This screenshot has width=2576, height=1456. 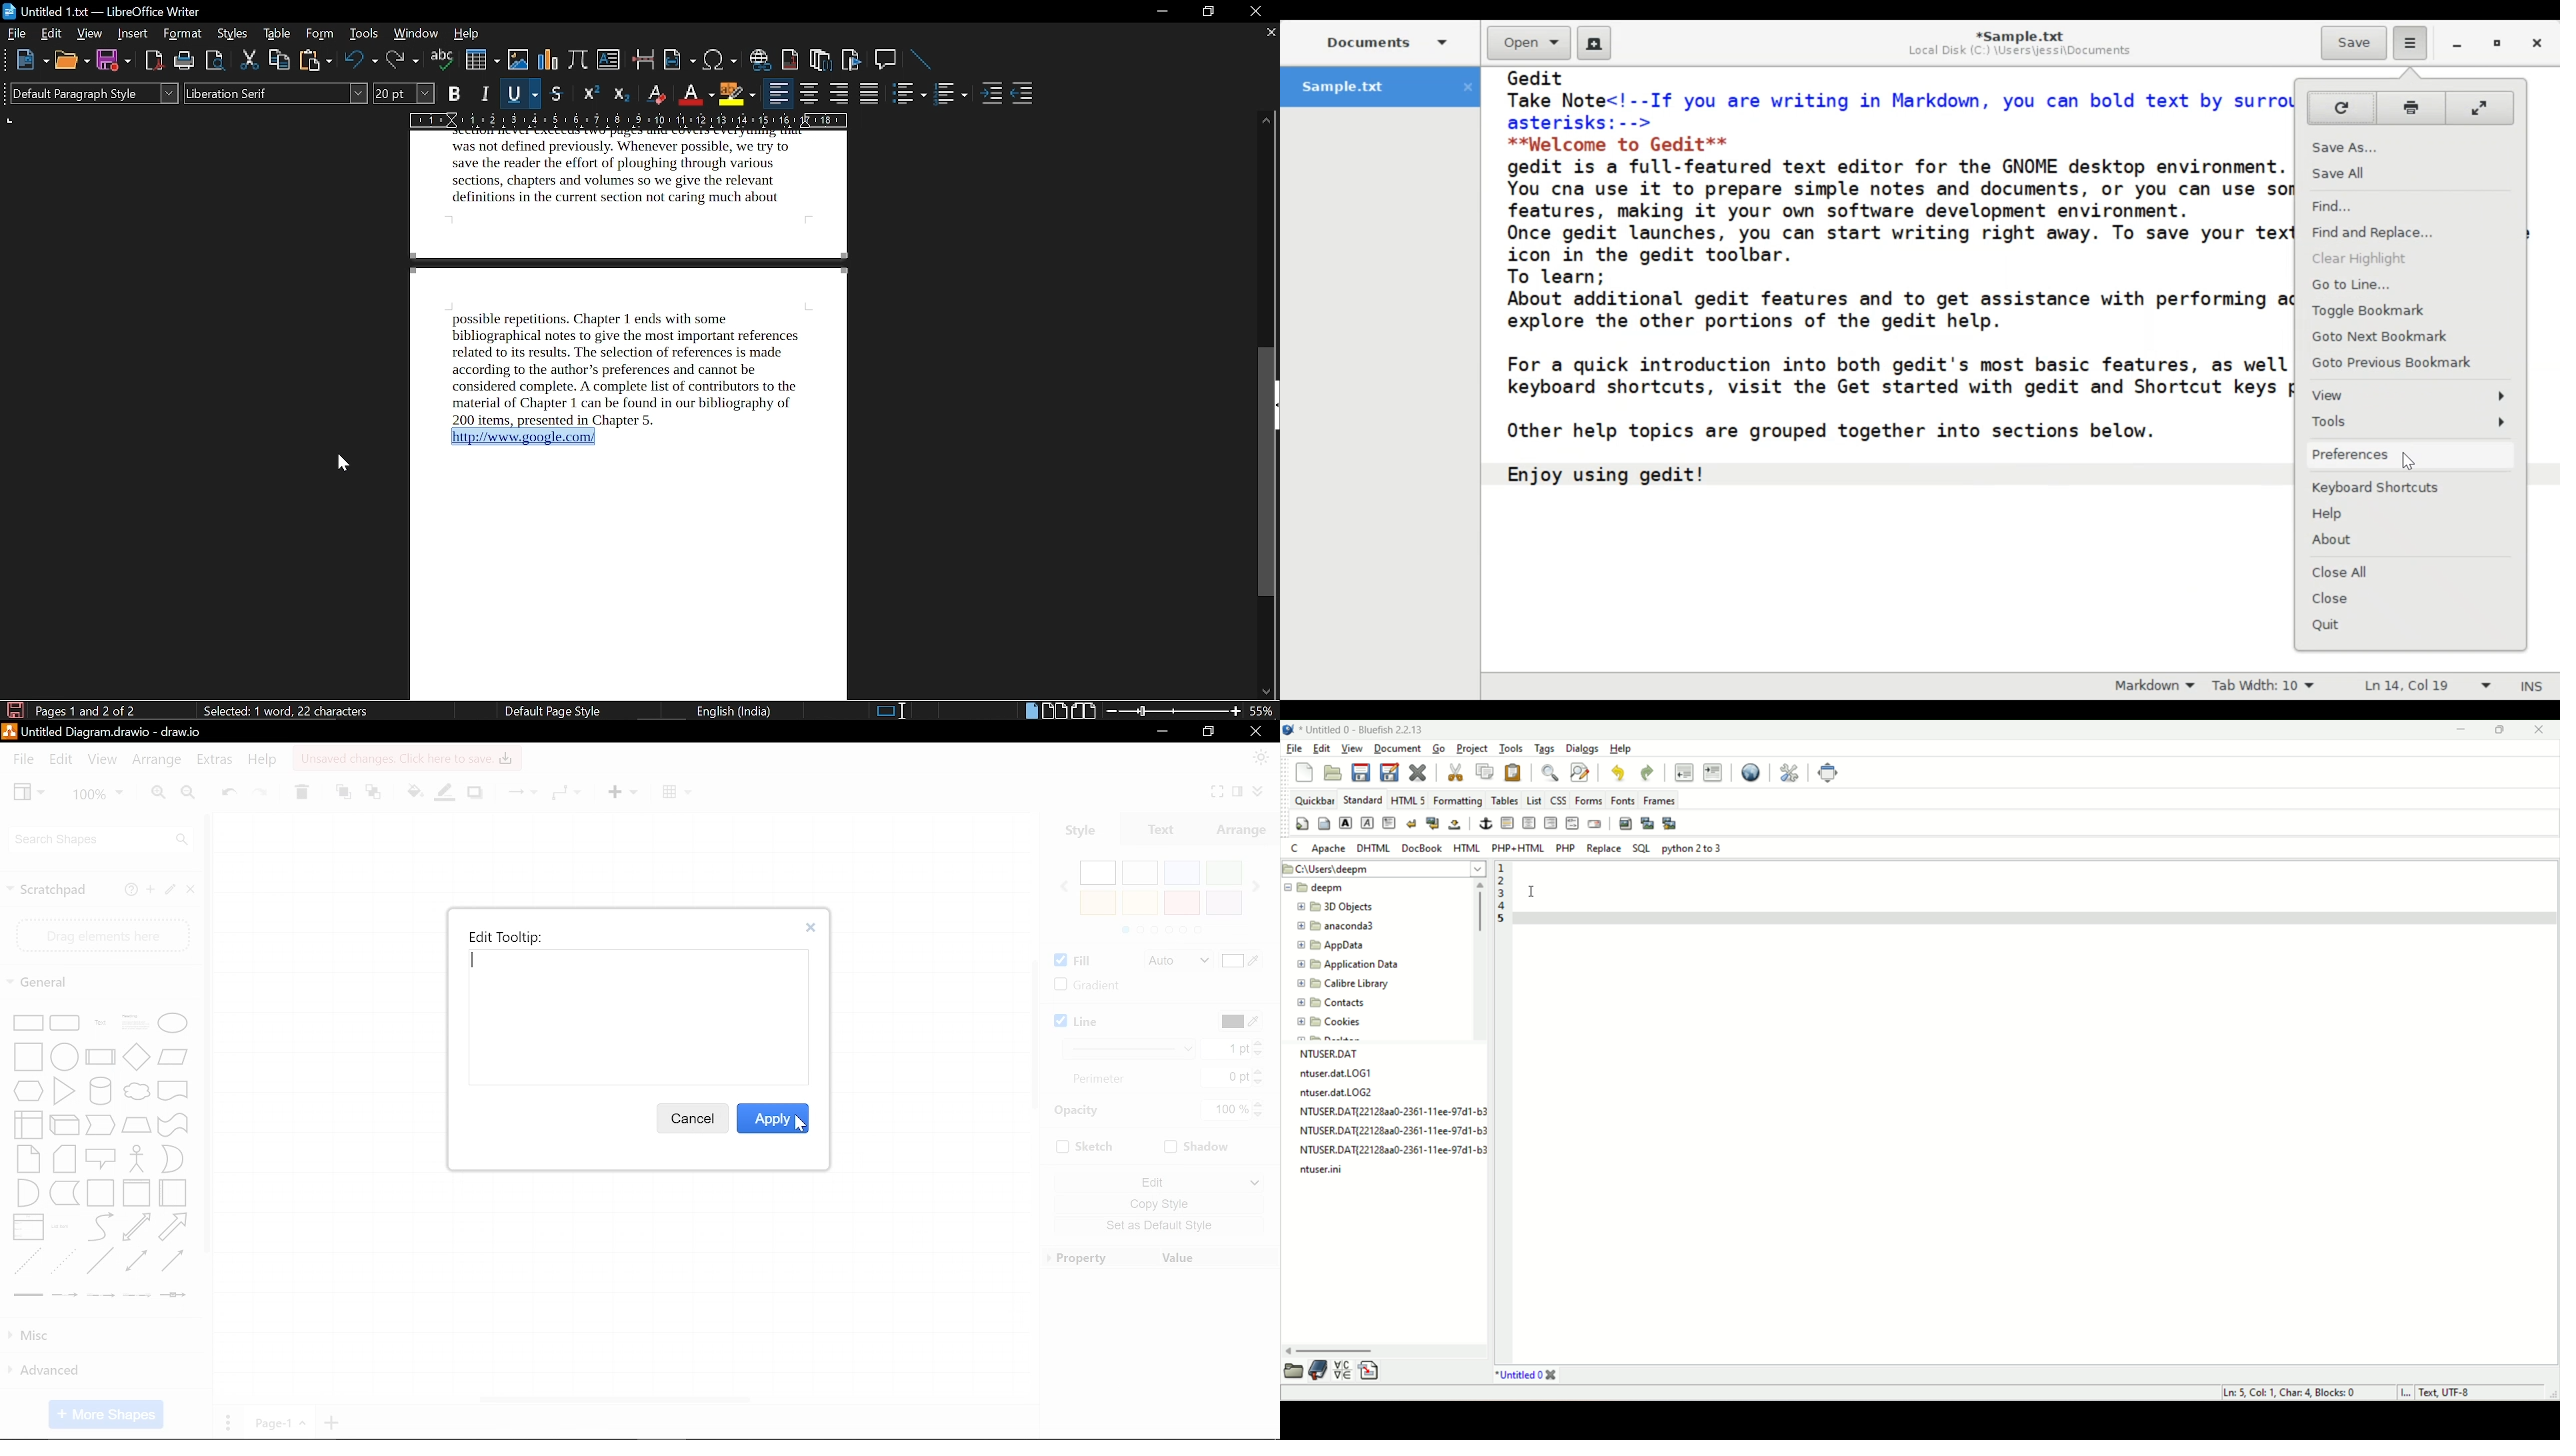 What do you see at coordinates (887, 60) in the screenshot?
I see `insert comment` at bounding box center [887, 60].